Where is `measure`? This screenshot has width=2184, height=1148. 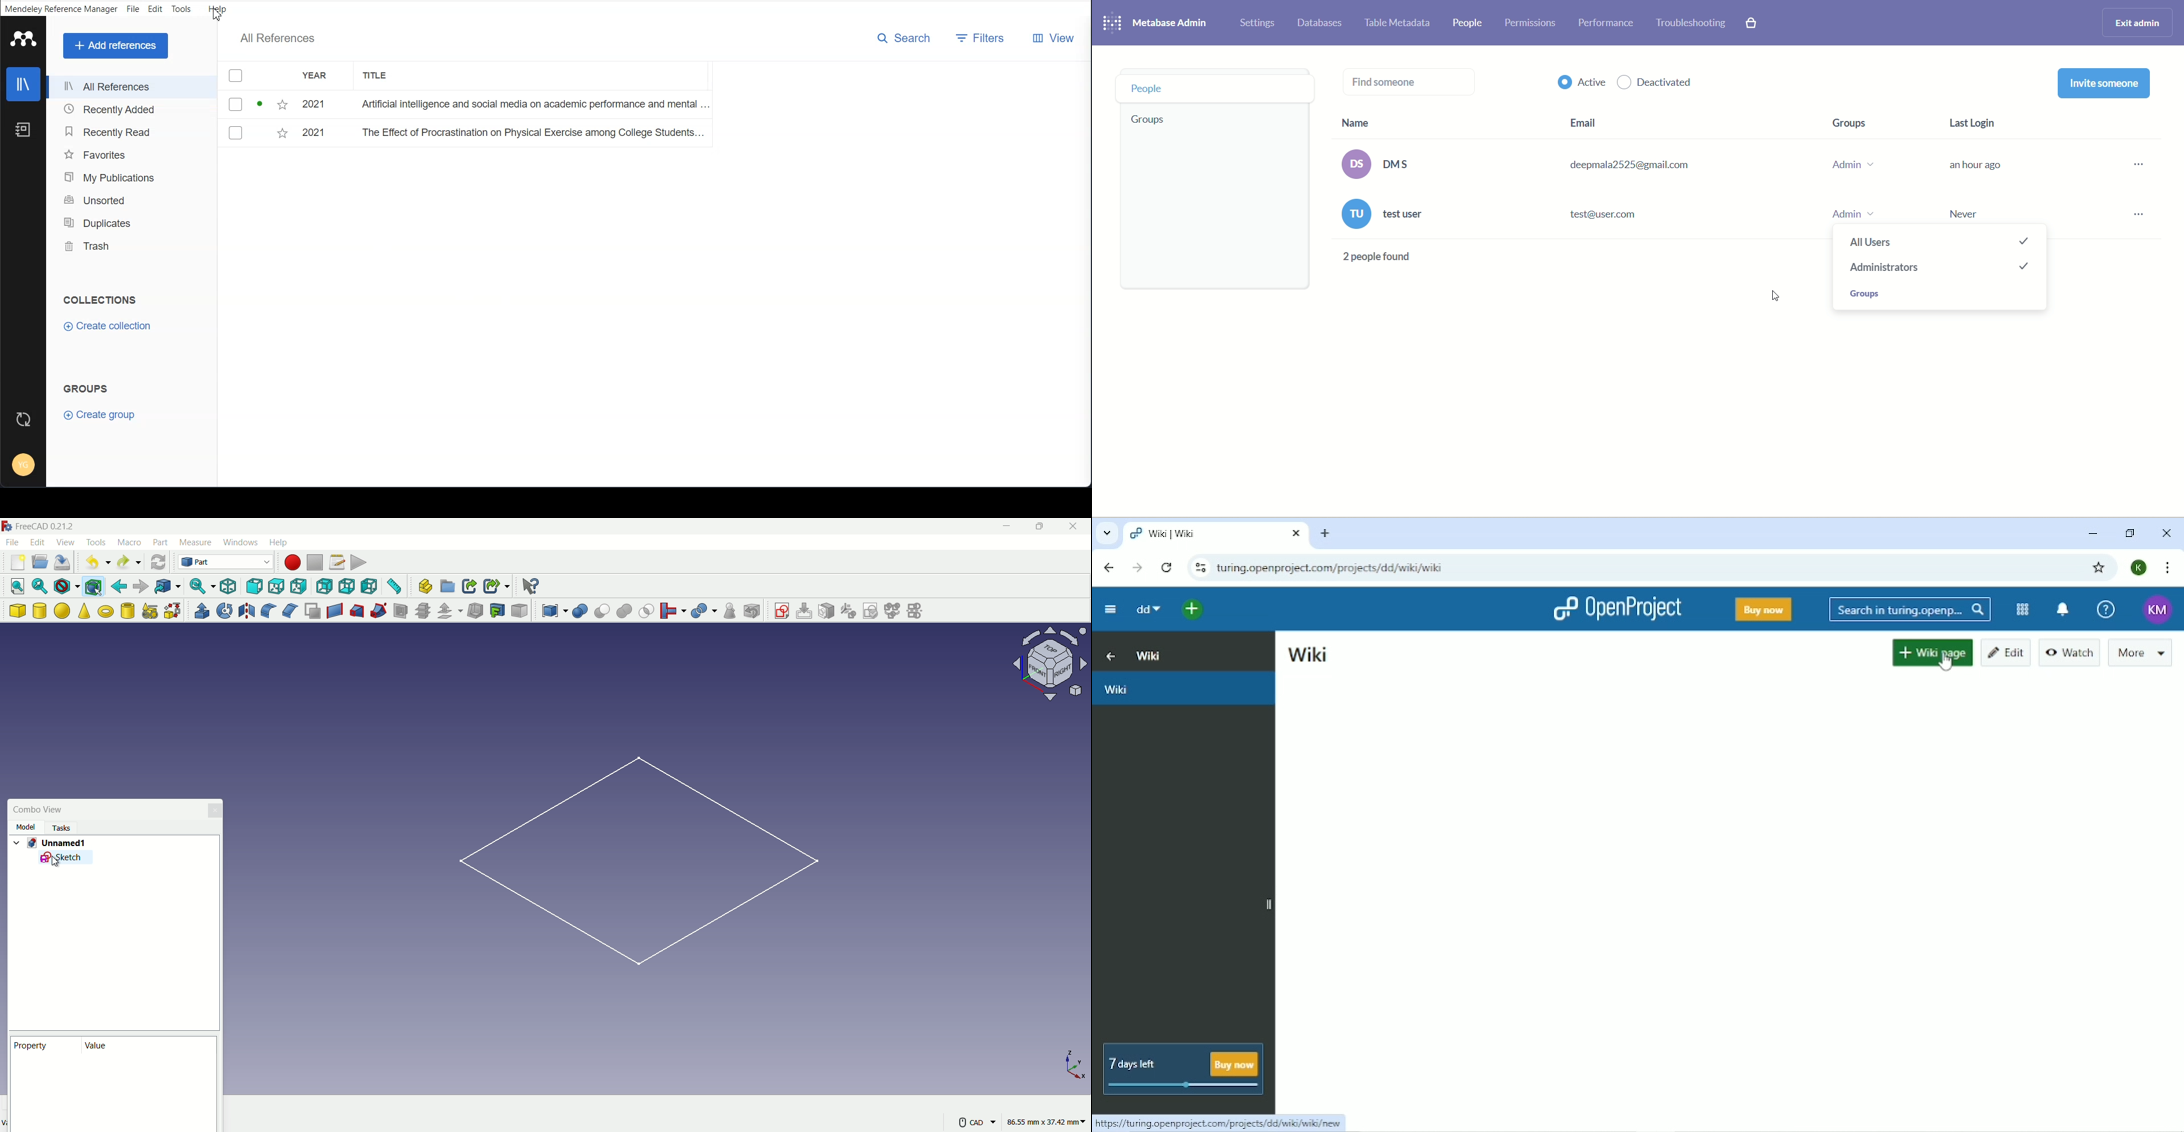
measure is located at coordinates (396, 586).